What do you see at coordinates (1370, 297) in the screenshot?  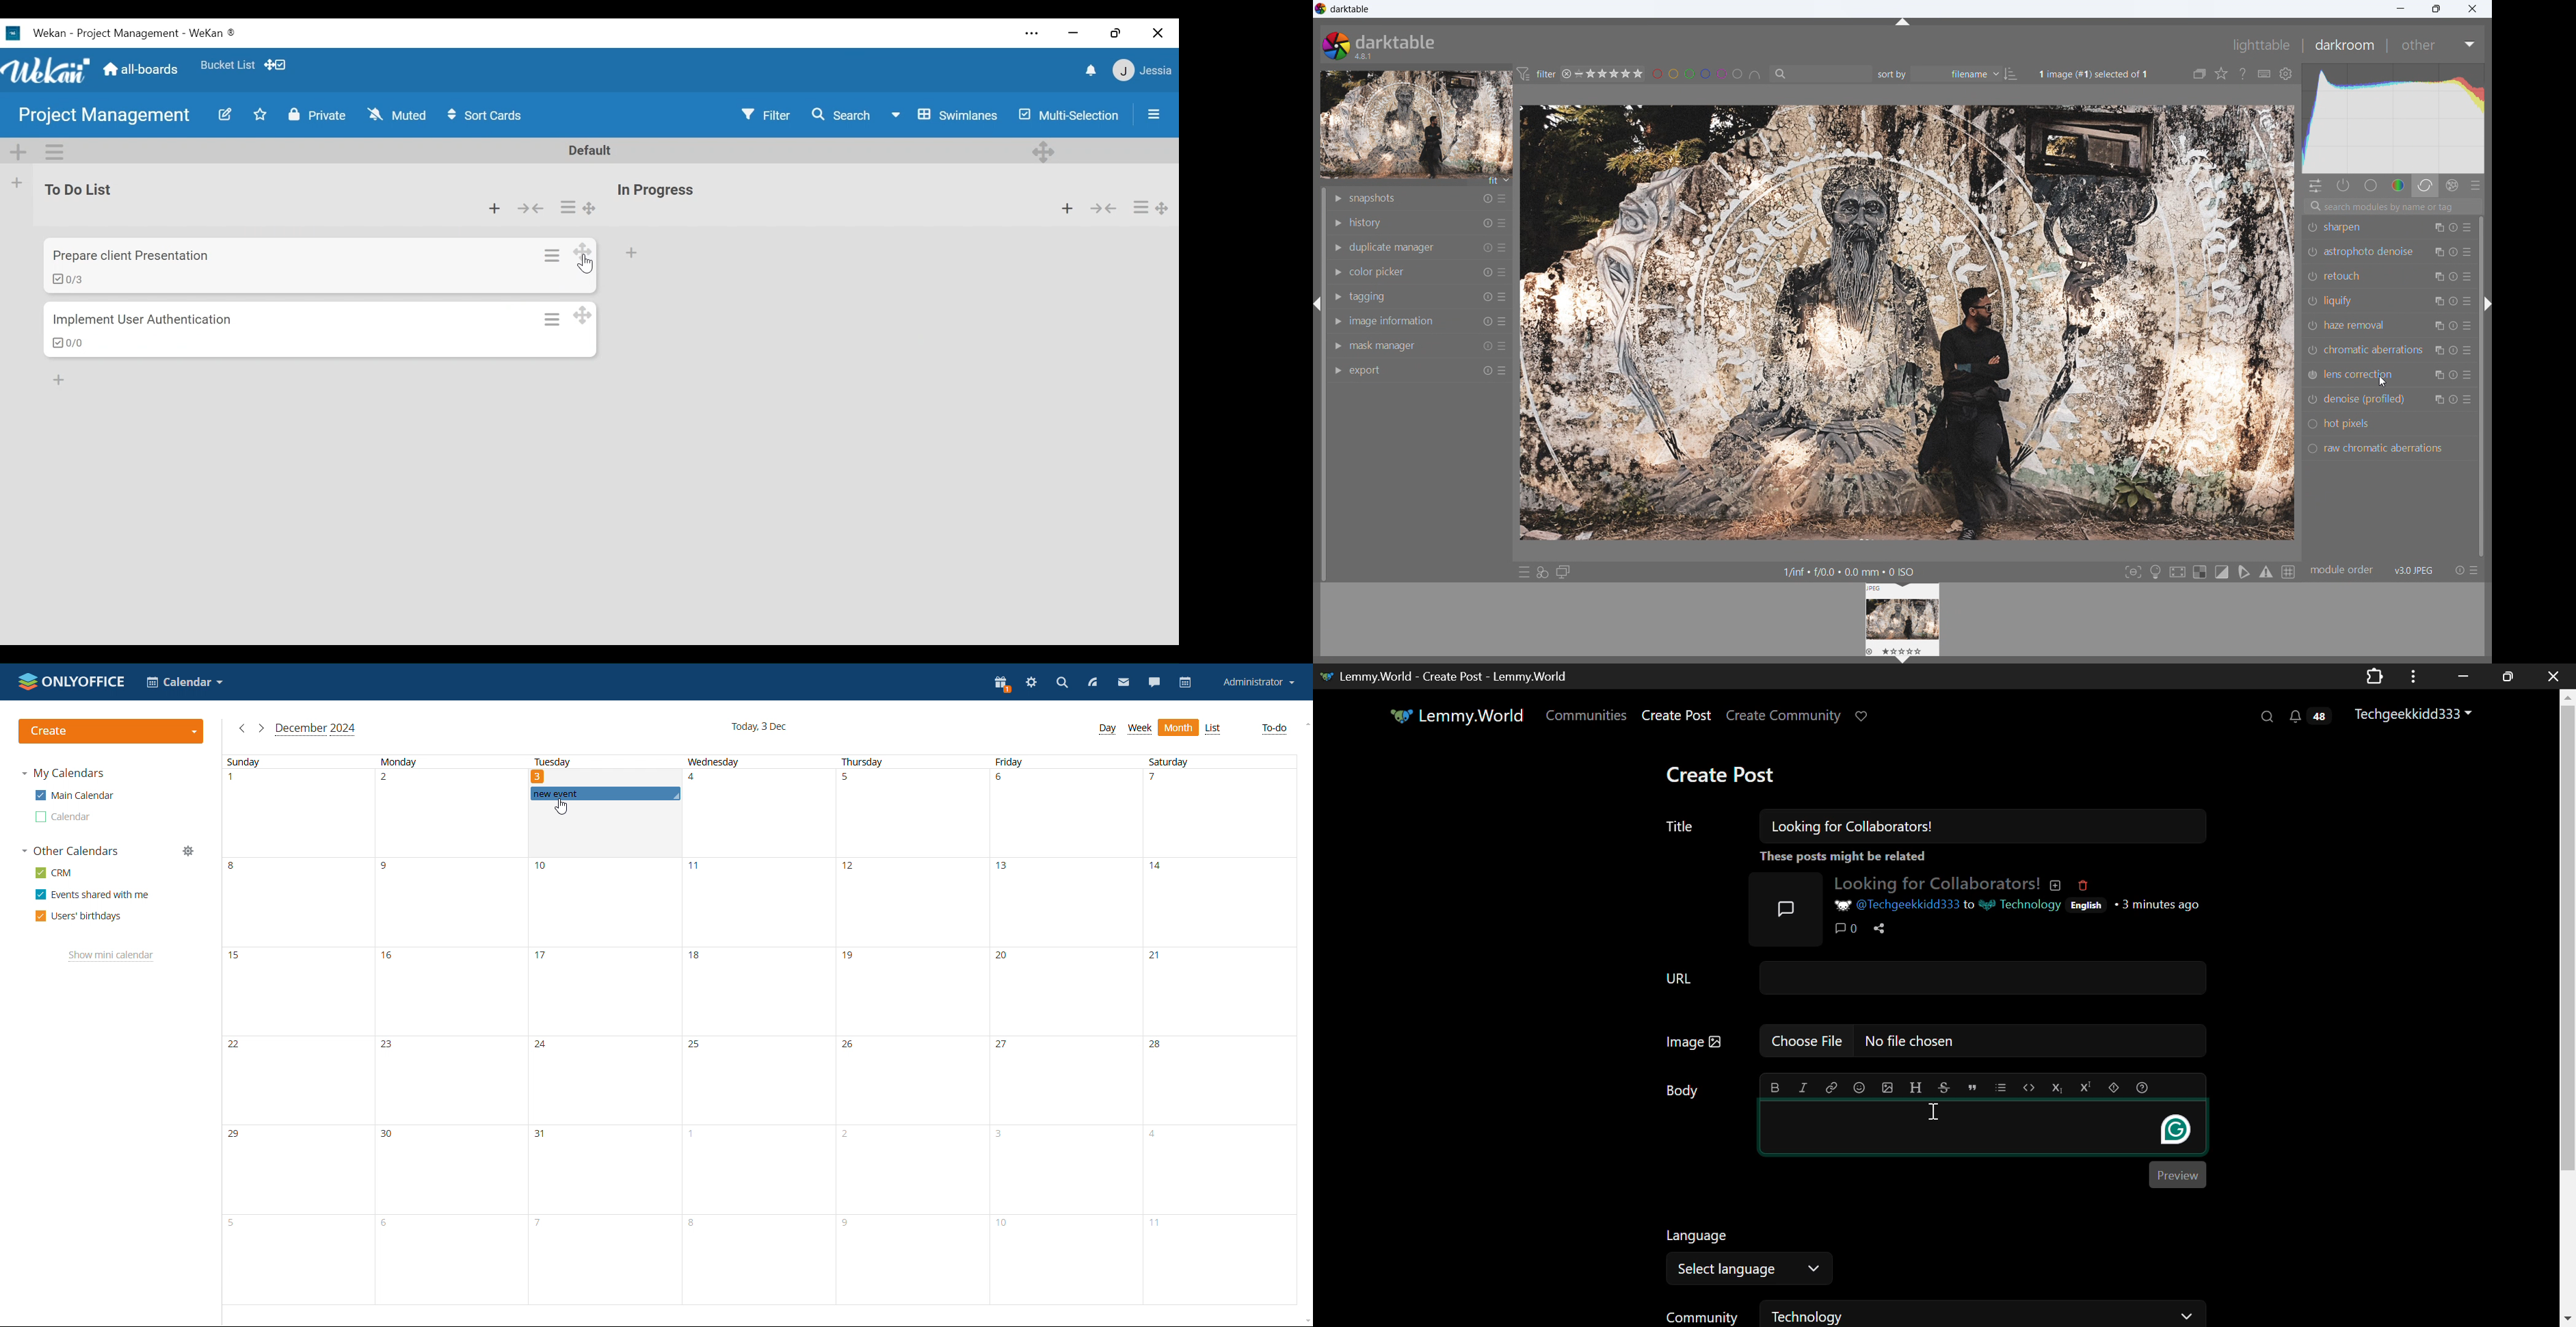 I see `tagging` at bounding box center [1370, 297].